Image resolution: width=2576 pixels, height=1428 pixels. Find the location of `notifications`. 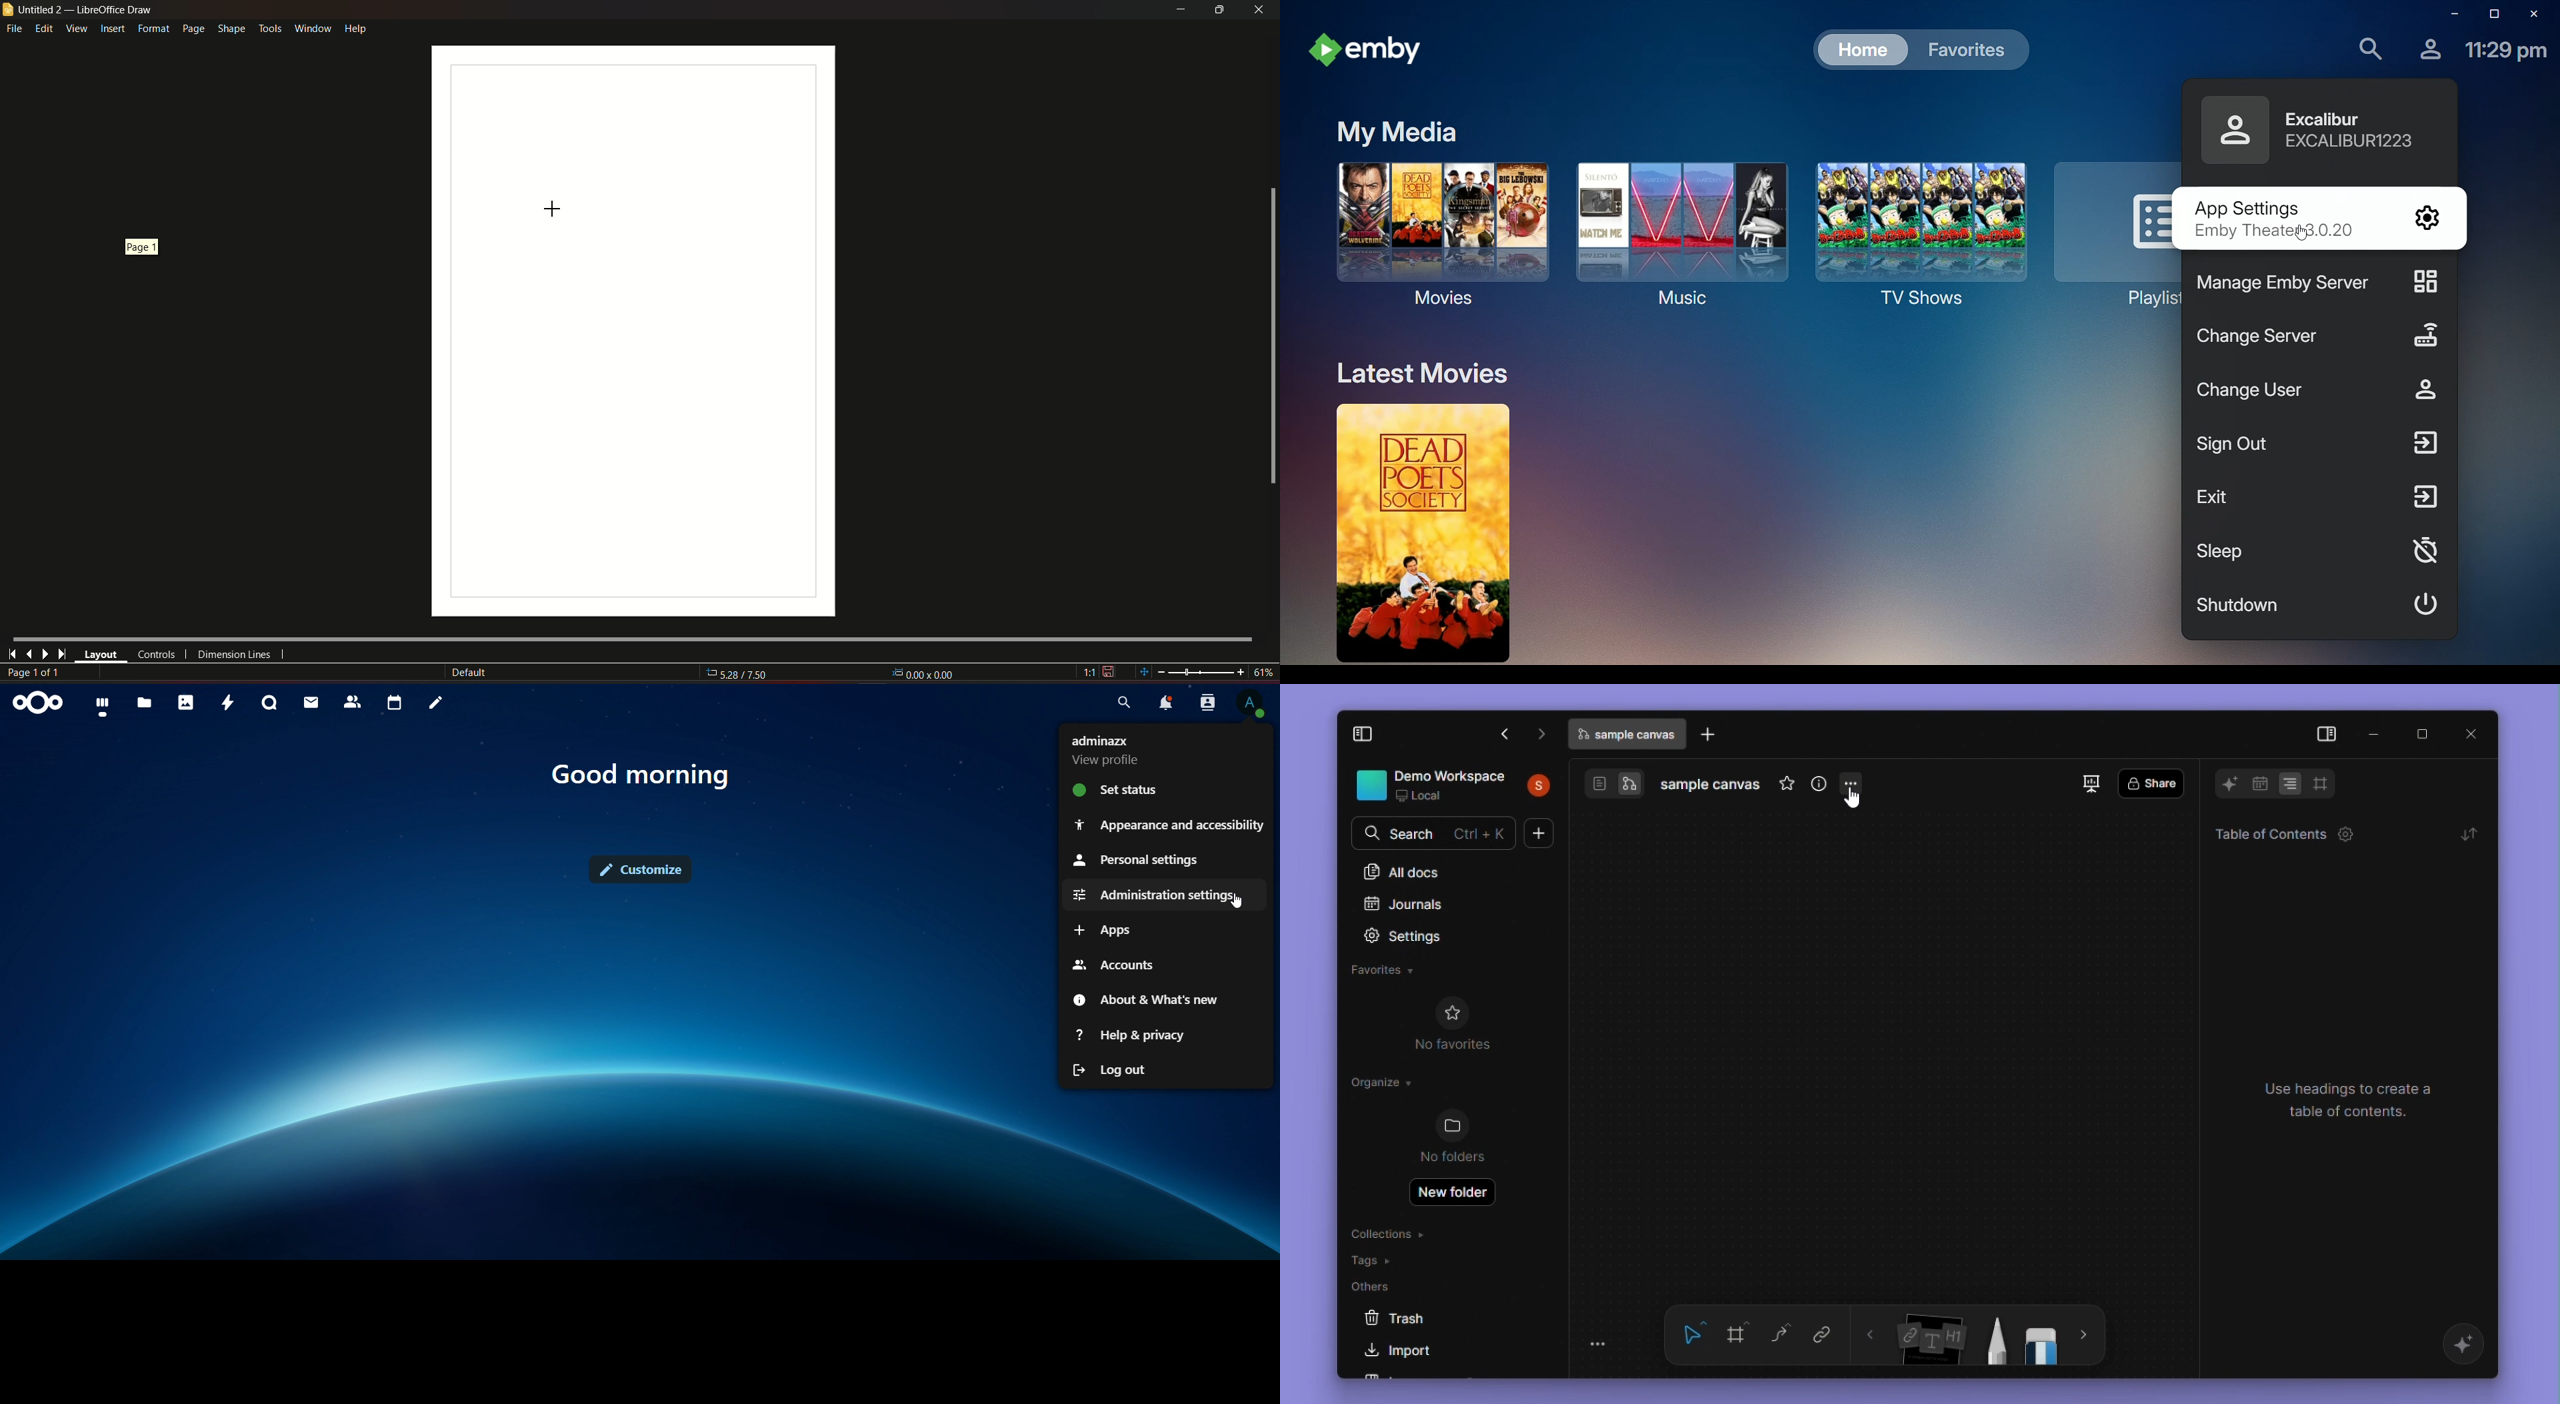

notifications is located at coordinates (1165, 703).